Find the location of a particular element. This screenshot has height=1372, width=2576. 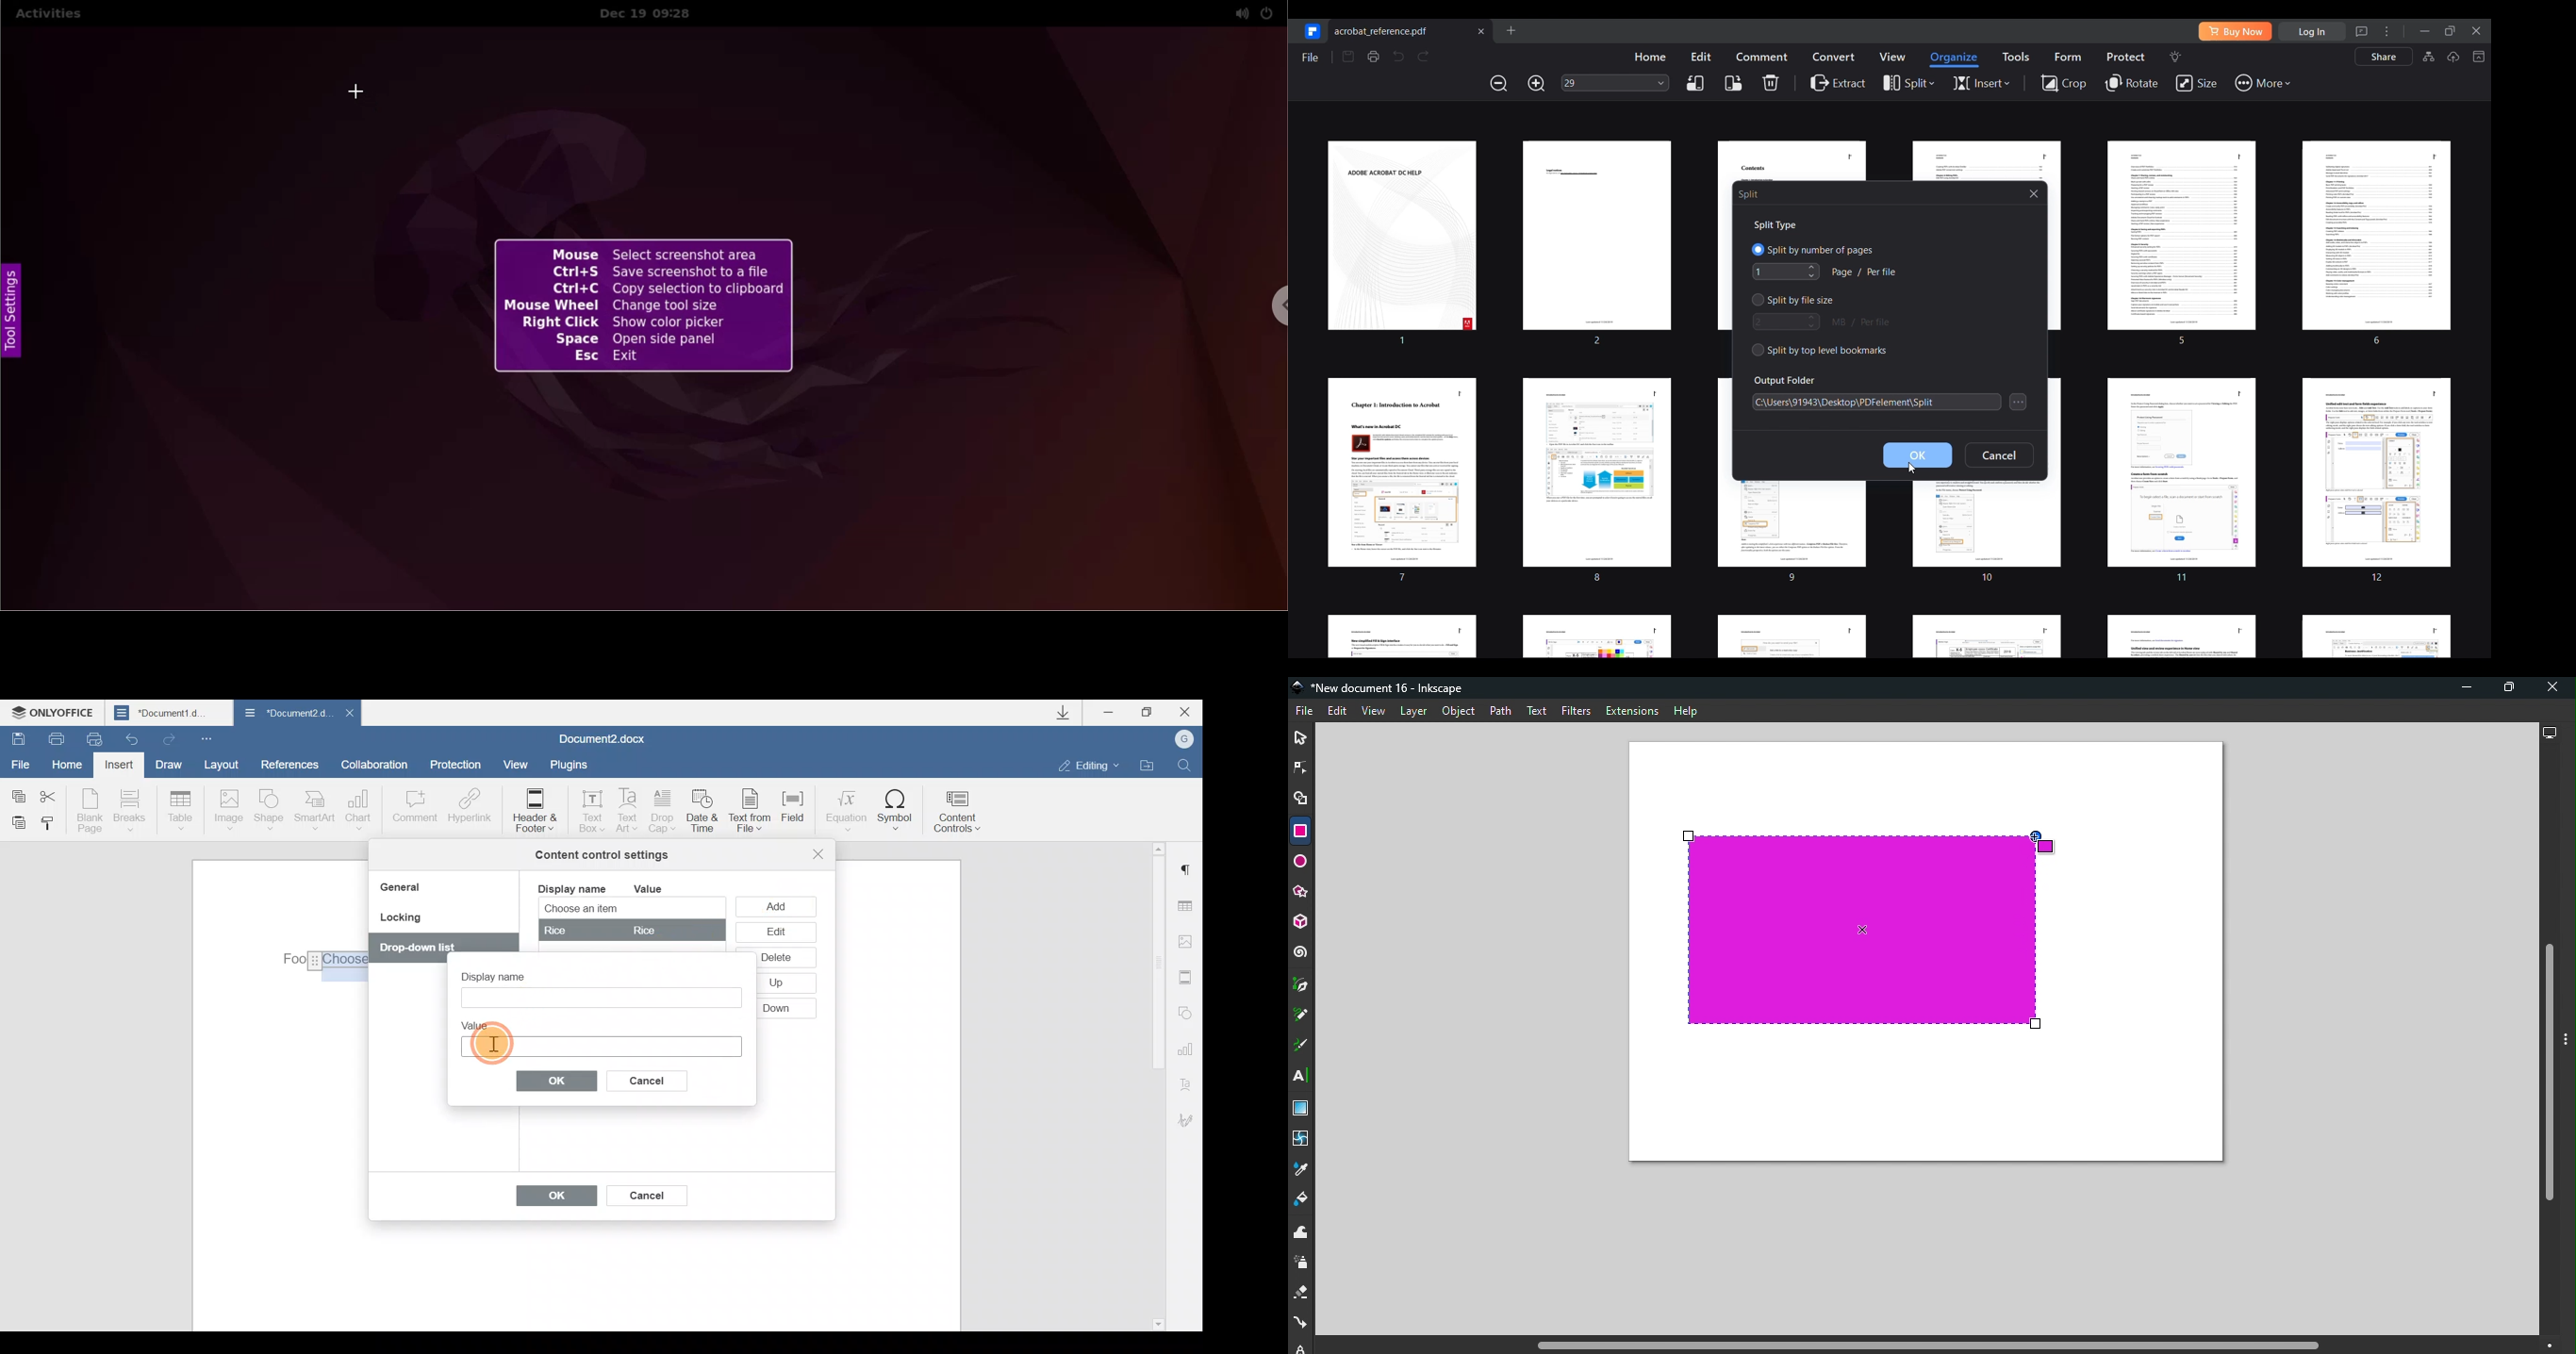

rice is located at coordinates (631, 930).